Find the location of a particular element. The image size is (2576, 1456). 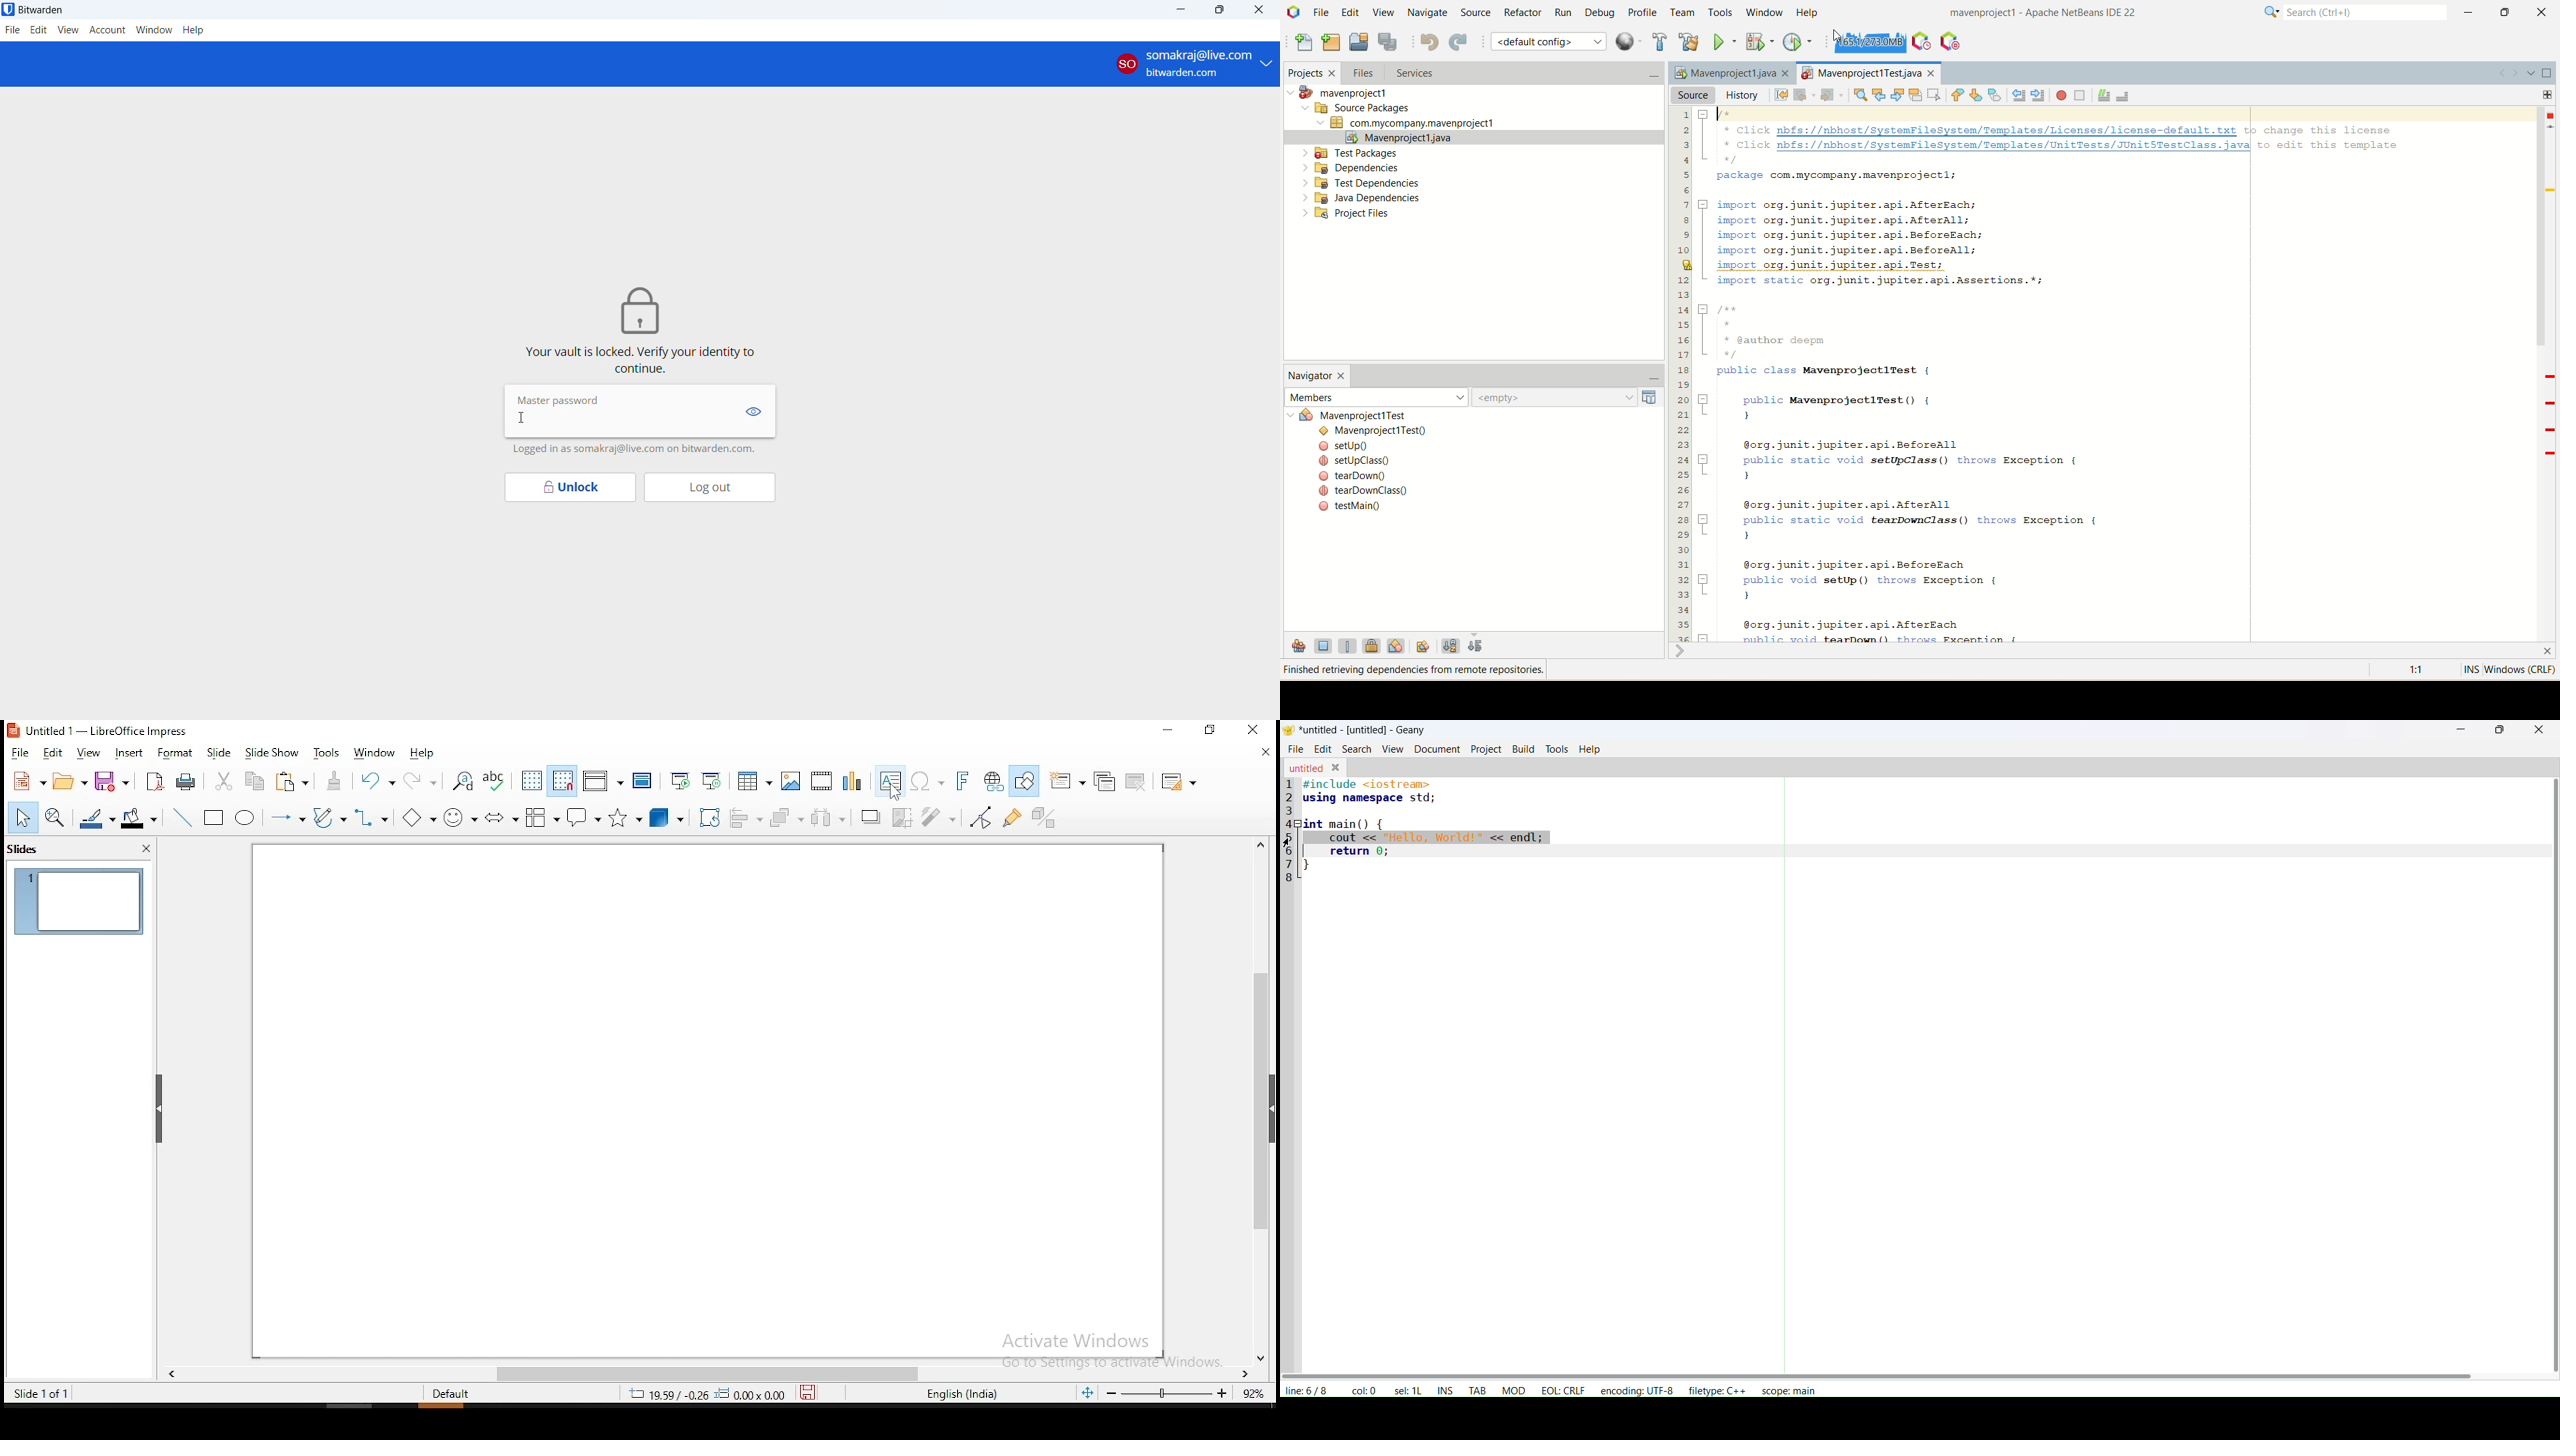

view is located at coordinates (67, 30).